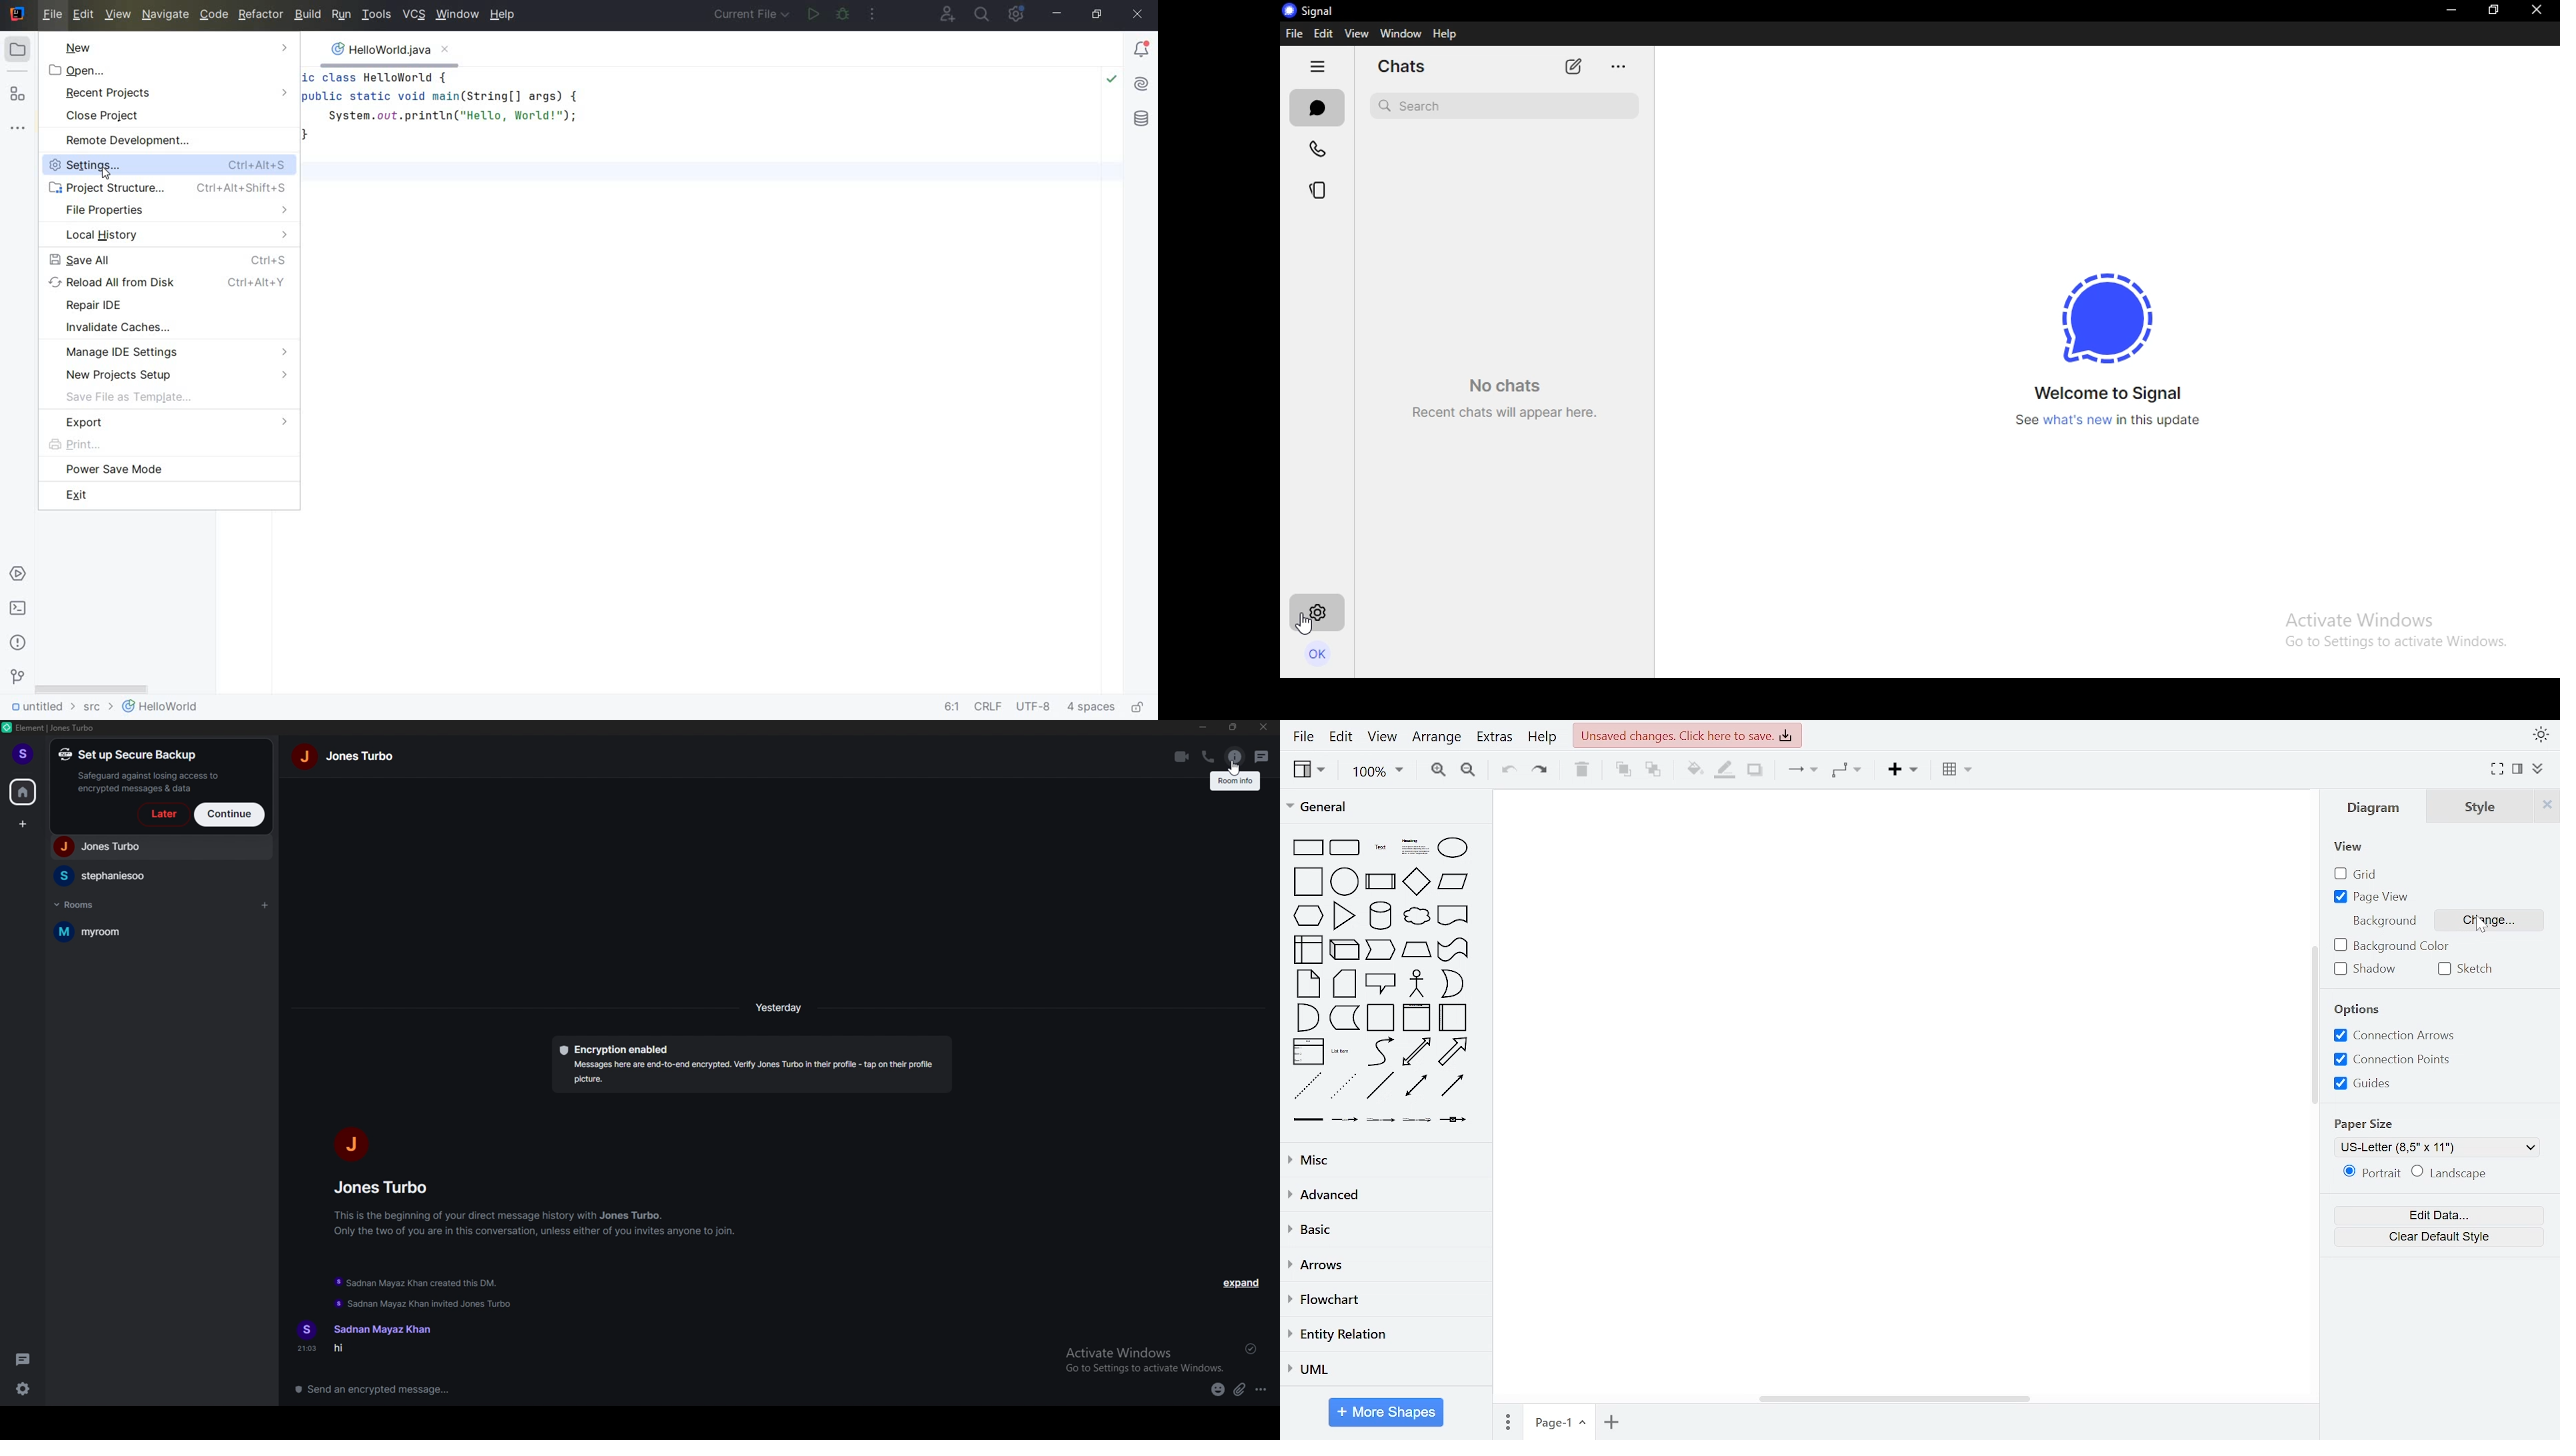 This screenshot has height=1456, width=2576. I want to click on File, so click(1300, 737).